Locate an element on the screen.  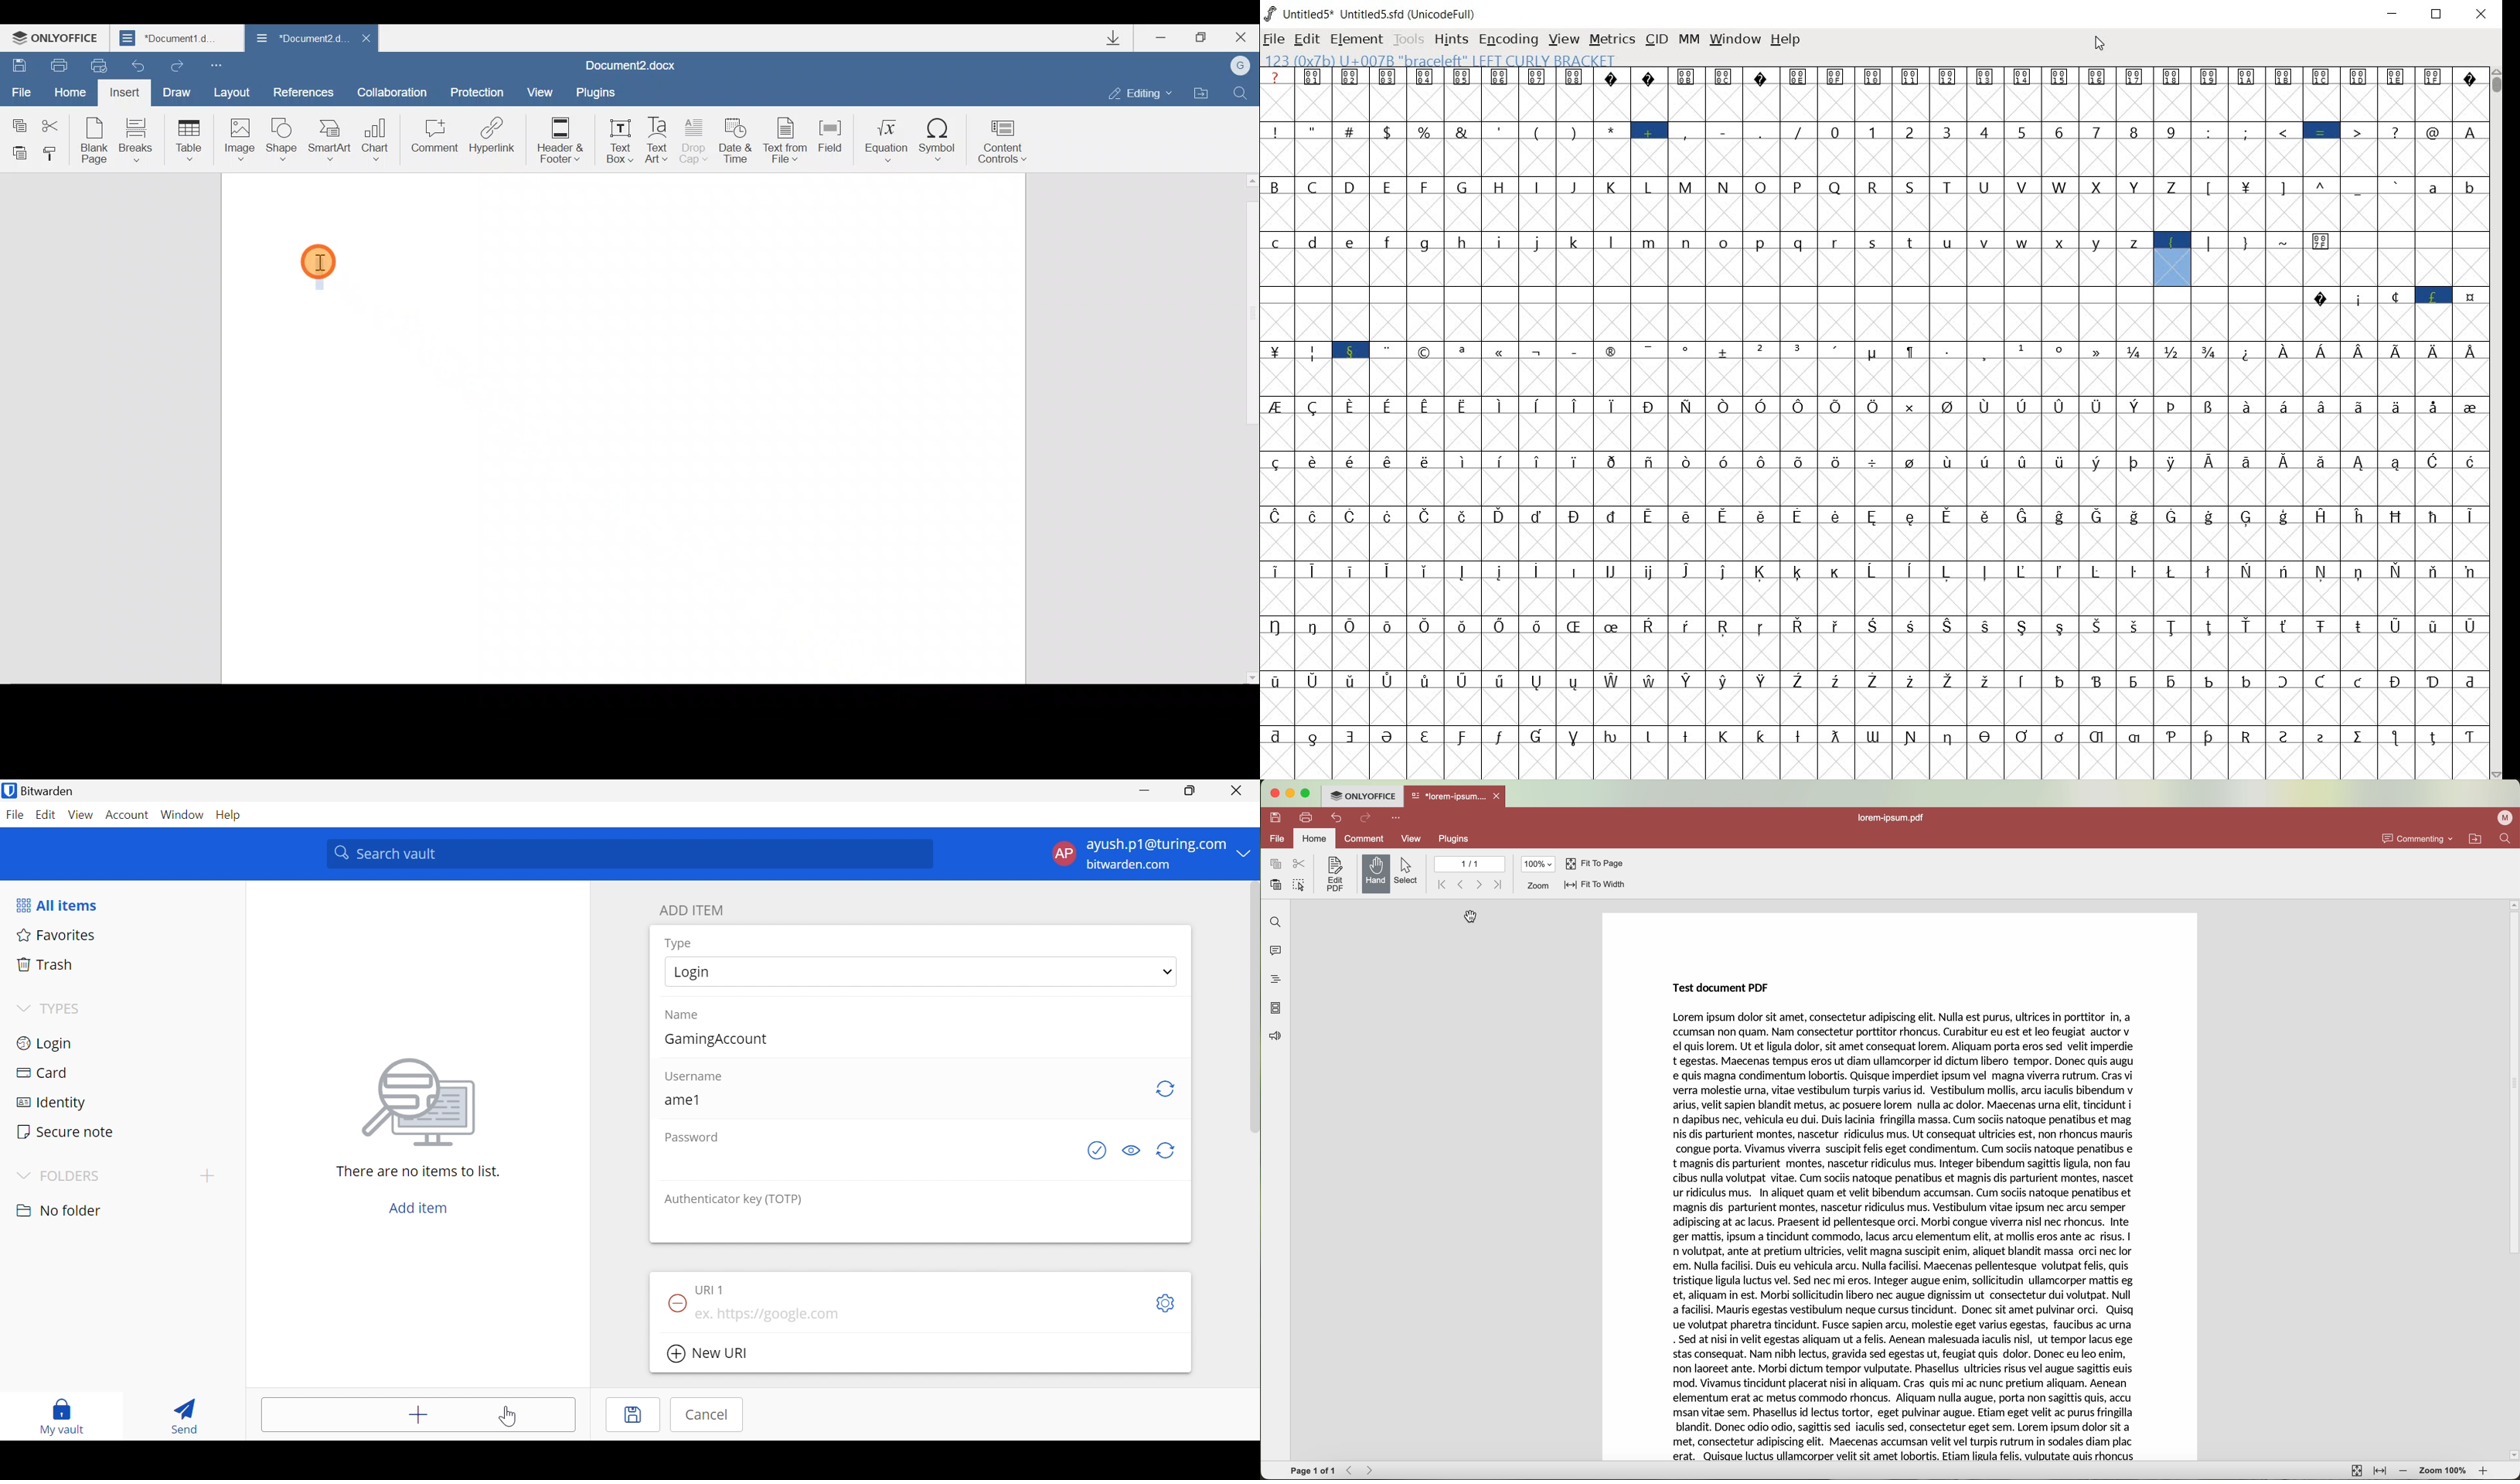
Lorem ipsum dolor sit amet, consectetur adipiscing elit. Nulla est purus, ultrices in porttitor In, a
ccumsan non quam. Nam consectetur porttitor rhoncus. Curabitur eu est et leo feugiat auctor v
el quis lorem. Ut et ligula dolor, sit amet consequat lorem. Aliquam porta eros sed velit imperdie
t egestas. Maecenas tempus eros ut diam ullamcorper id dictum libero tempor. Donec quis augu
e quis magna condimentum lobortis. Quisque imperdiet ipsum vel magna viverra rutrum. Cras vi
verra molestie urna, vitae vestibulum turpis varius id. Vestibulum mollis, arcu iaculis bibendum v
arius, velit sapien blandit metus, ac posuere lorem nulla ac dolor. Maecenas urna elit, tincidunt i
n dapibus nec, vehicula eu dui. Duis lacinia fringilla massa. Cum sociis natoque penatibus et mag
nis dis parturient montes, nascetur ridiculus mus. Ut consequat ultricies est, non rhoncus mauris
congue porta. Vivamus viverra suscipit felis eget condimentum. Cum sociis natoque penatibus e
t magnis dis parturient montes, nascetur ridiculus mus. Integer bibendum sagittis ligula, non fau
cibus nulla volutpat vitae. Cum sociis natoque penatibus et magnis dis parturient montes, nascet
ur ridiculus mus. In aliquet quam et velit bibendum accumsan. Cum sociis natoque penatibus et
magnis dis parturient montes, nascetur ridiculus mus. Vestibulum vitae ipsum nec arcu semper
adipiscing at ac lacus. Praesent id pellentesque orci. Morbi congue viverra nisl nec rhoncus. Inte
ger mattis, ipsum a tincidunt commodo, lacus arcu elementum elit, at mollis eros ante ac risus. |
n volutpat, ante at pretium ultricies, velit magna suscipit enim, aliquet blandit massa orci nec lor
em. Nulla facilisi. Duis eu vehicula arcu. Nulla facilisi. Maecenas pellentesque volutpat felis, quis
tristique ligula luctus vel. Sed nec mi eros. Integer augue enim, sollicitudin ullamcorper mattis eg
et, aliquam in est. Morbi sollicitudin libero nec augue dignissim ut consectetur dui volutpat. Null
a facilisi. Mauris egestas vestibulum neque cursus tincidunt. Donec sit amet pulvinar orci. Quisq
ue volutpat pharetra tincidunt. Fusce sapien arcu, molestie eget varius egestas, faucibus ac urna
. Sed at nisi in velit egestas aliquam ut a felis. Aenean malesuada iaculis nisl, ut tempor lacus ege
stas consequat. Nam nibh lectus, gravida sed egestas ut, feugiat quis dolor. Donec eu leo enim,
non laoreet ante. Morbi dictum tempor vulputate. Phasellus ultricies risus vel augue sagittis euis
mod. Vivamus tincidunt placerat nisi in aliquam. Cras quis mi ac nunc pretium aliquam. Aenean
elementum erat ac metus commodo rhoncus. Aliquam nulla augue, porta non sagittis quis, accu
msan vitae sem. Phasellus id lectus tortor, eget pulvinar augue. Etiam eget velit ac purus fringilla
blandit. Donec odio odio, sagittis sed iaculis sed, consectetur eget sem. Lorem ipsum dolor sit a
met, consectetur adipiscing elit. Maecenas accumsan velit vel turpis rutrum in sodales diam plac
erat. Quisque luctus ullamcorper velit sit amet lobortis. Etiam ligula felis, vulputate auis rhoncus is located at coordinates (1908, 1238).